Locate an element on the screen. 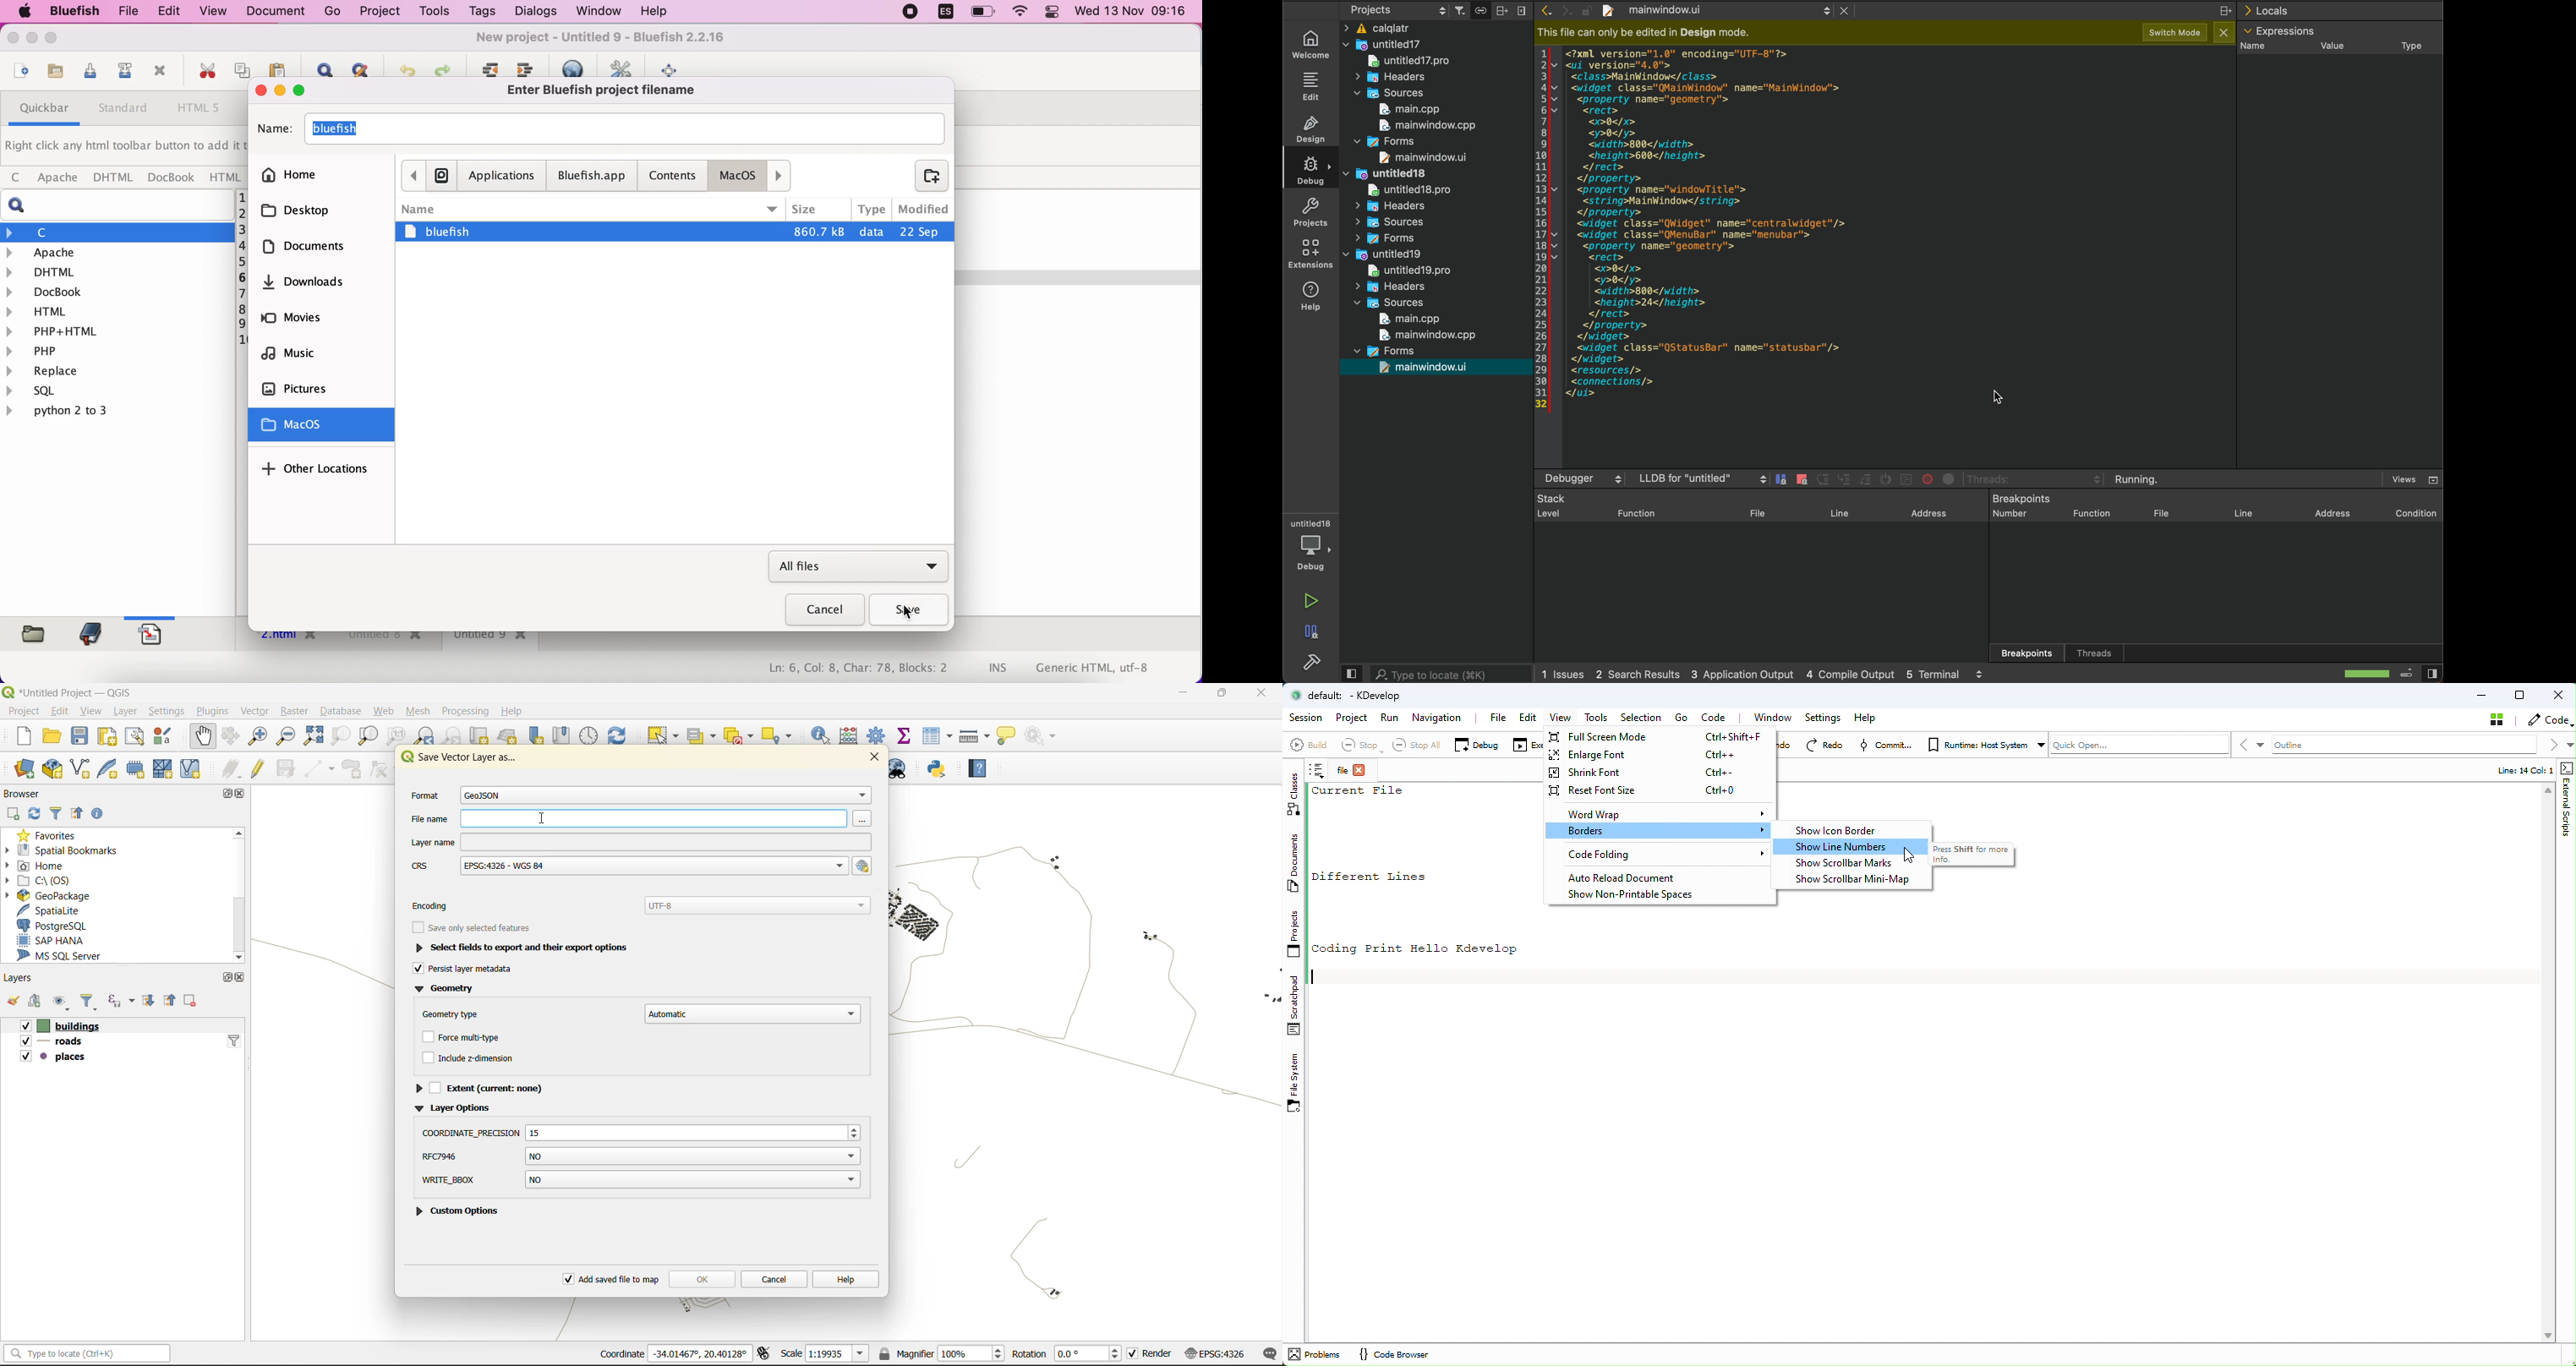 This screenshot has width=2576, height=1372. close is located at coordinates (241, 978).